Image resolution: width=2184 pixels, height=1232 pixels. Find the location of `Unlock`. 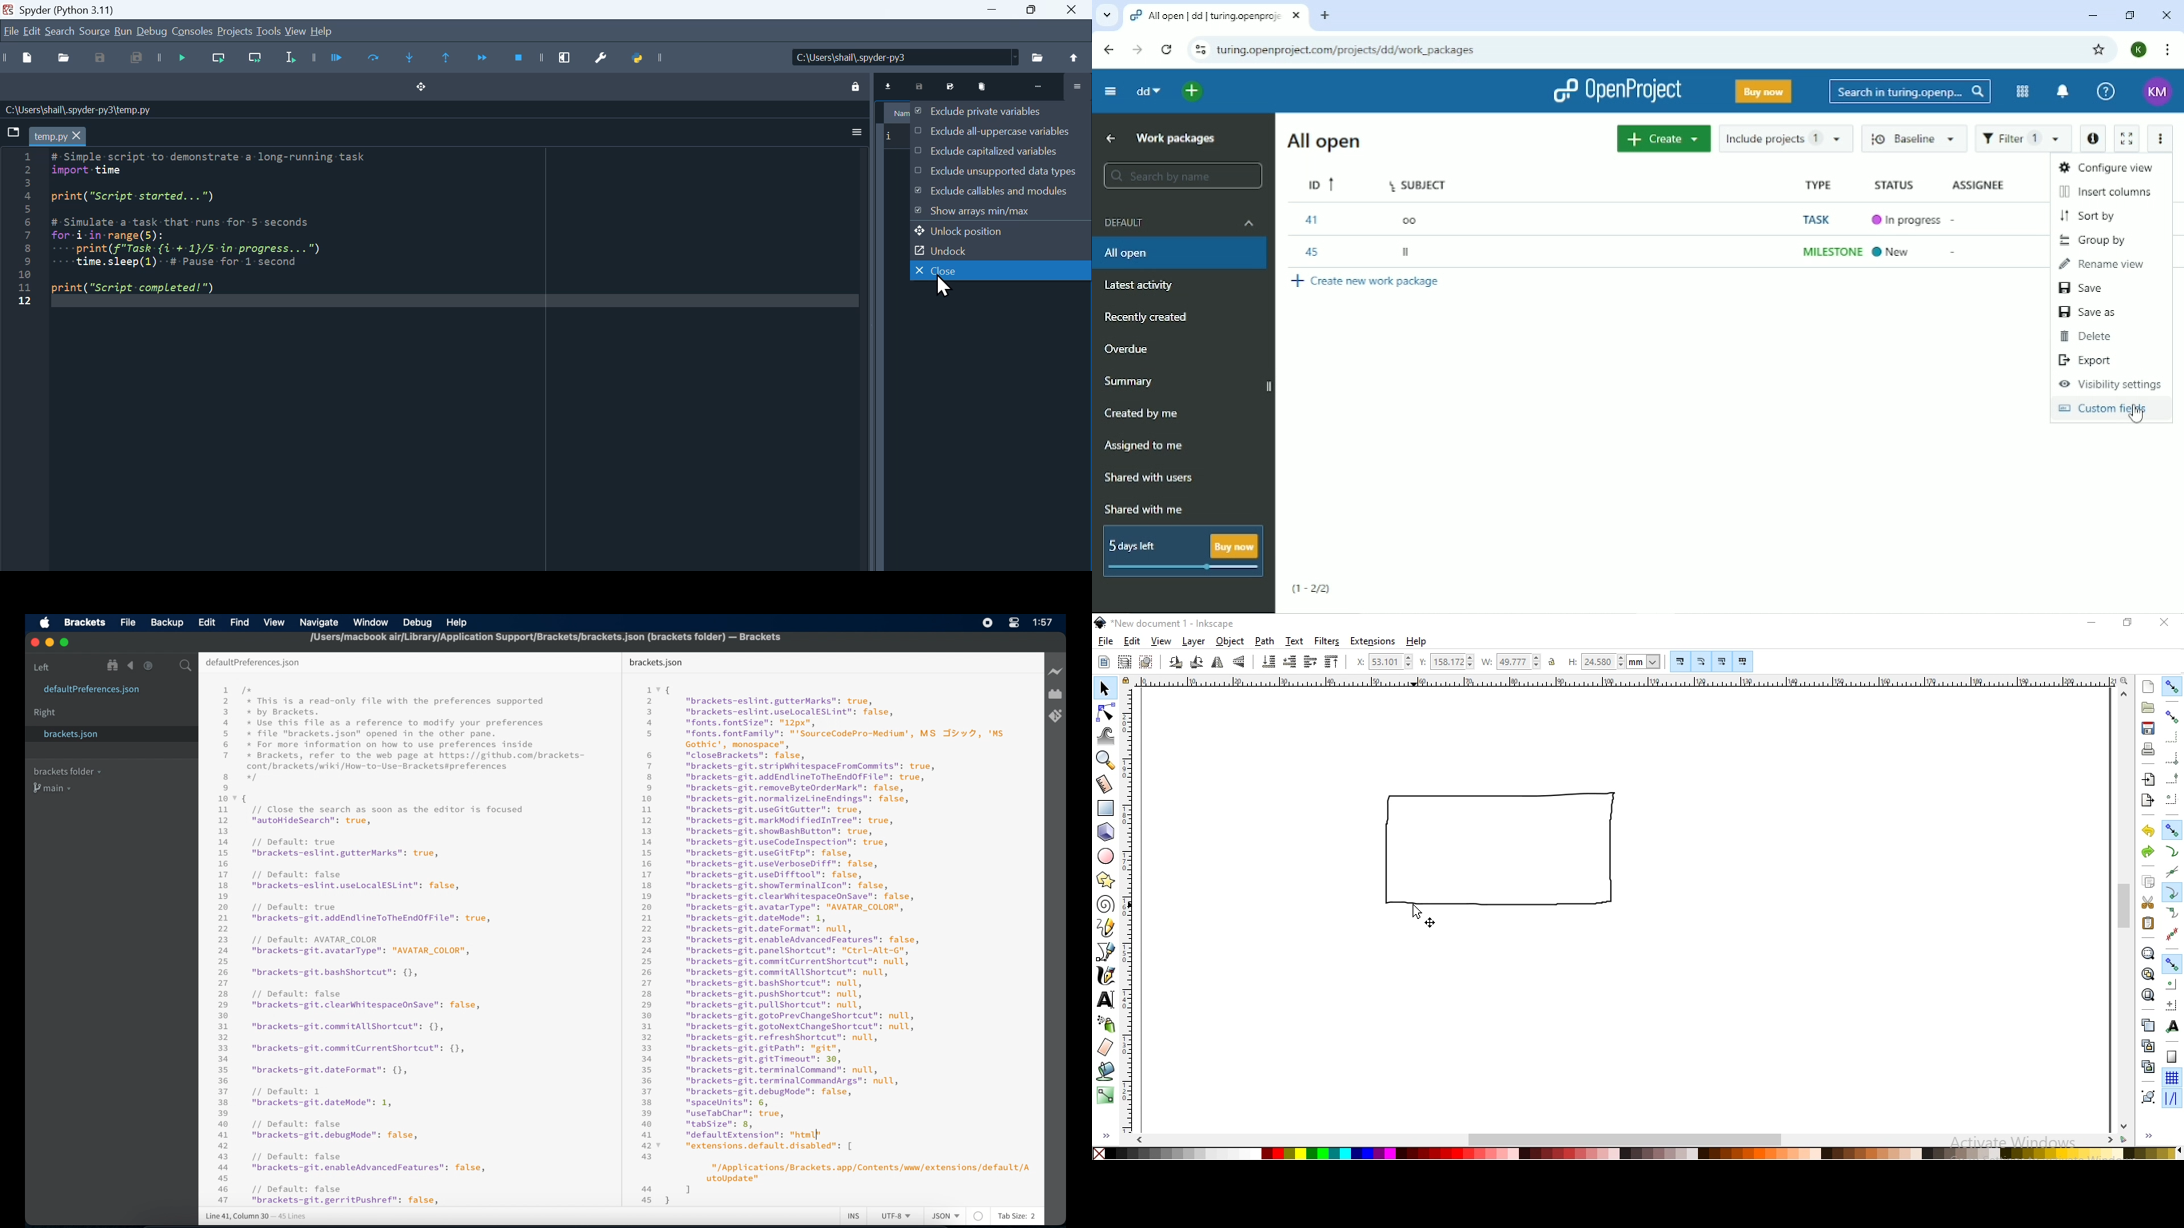

Unlock is located at coordinates (1000, 250).